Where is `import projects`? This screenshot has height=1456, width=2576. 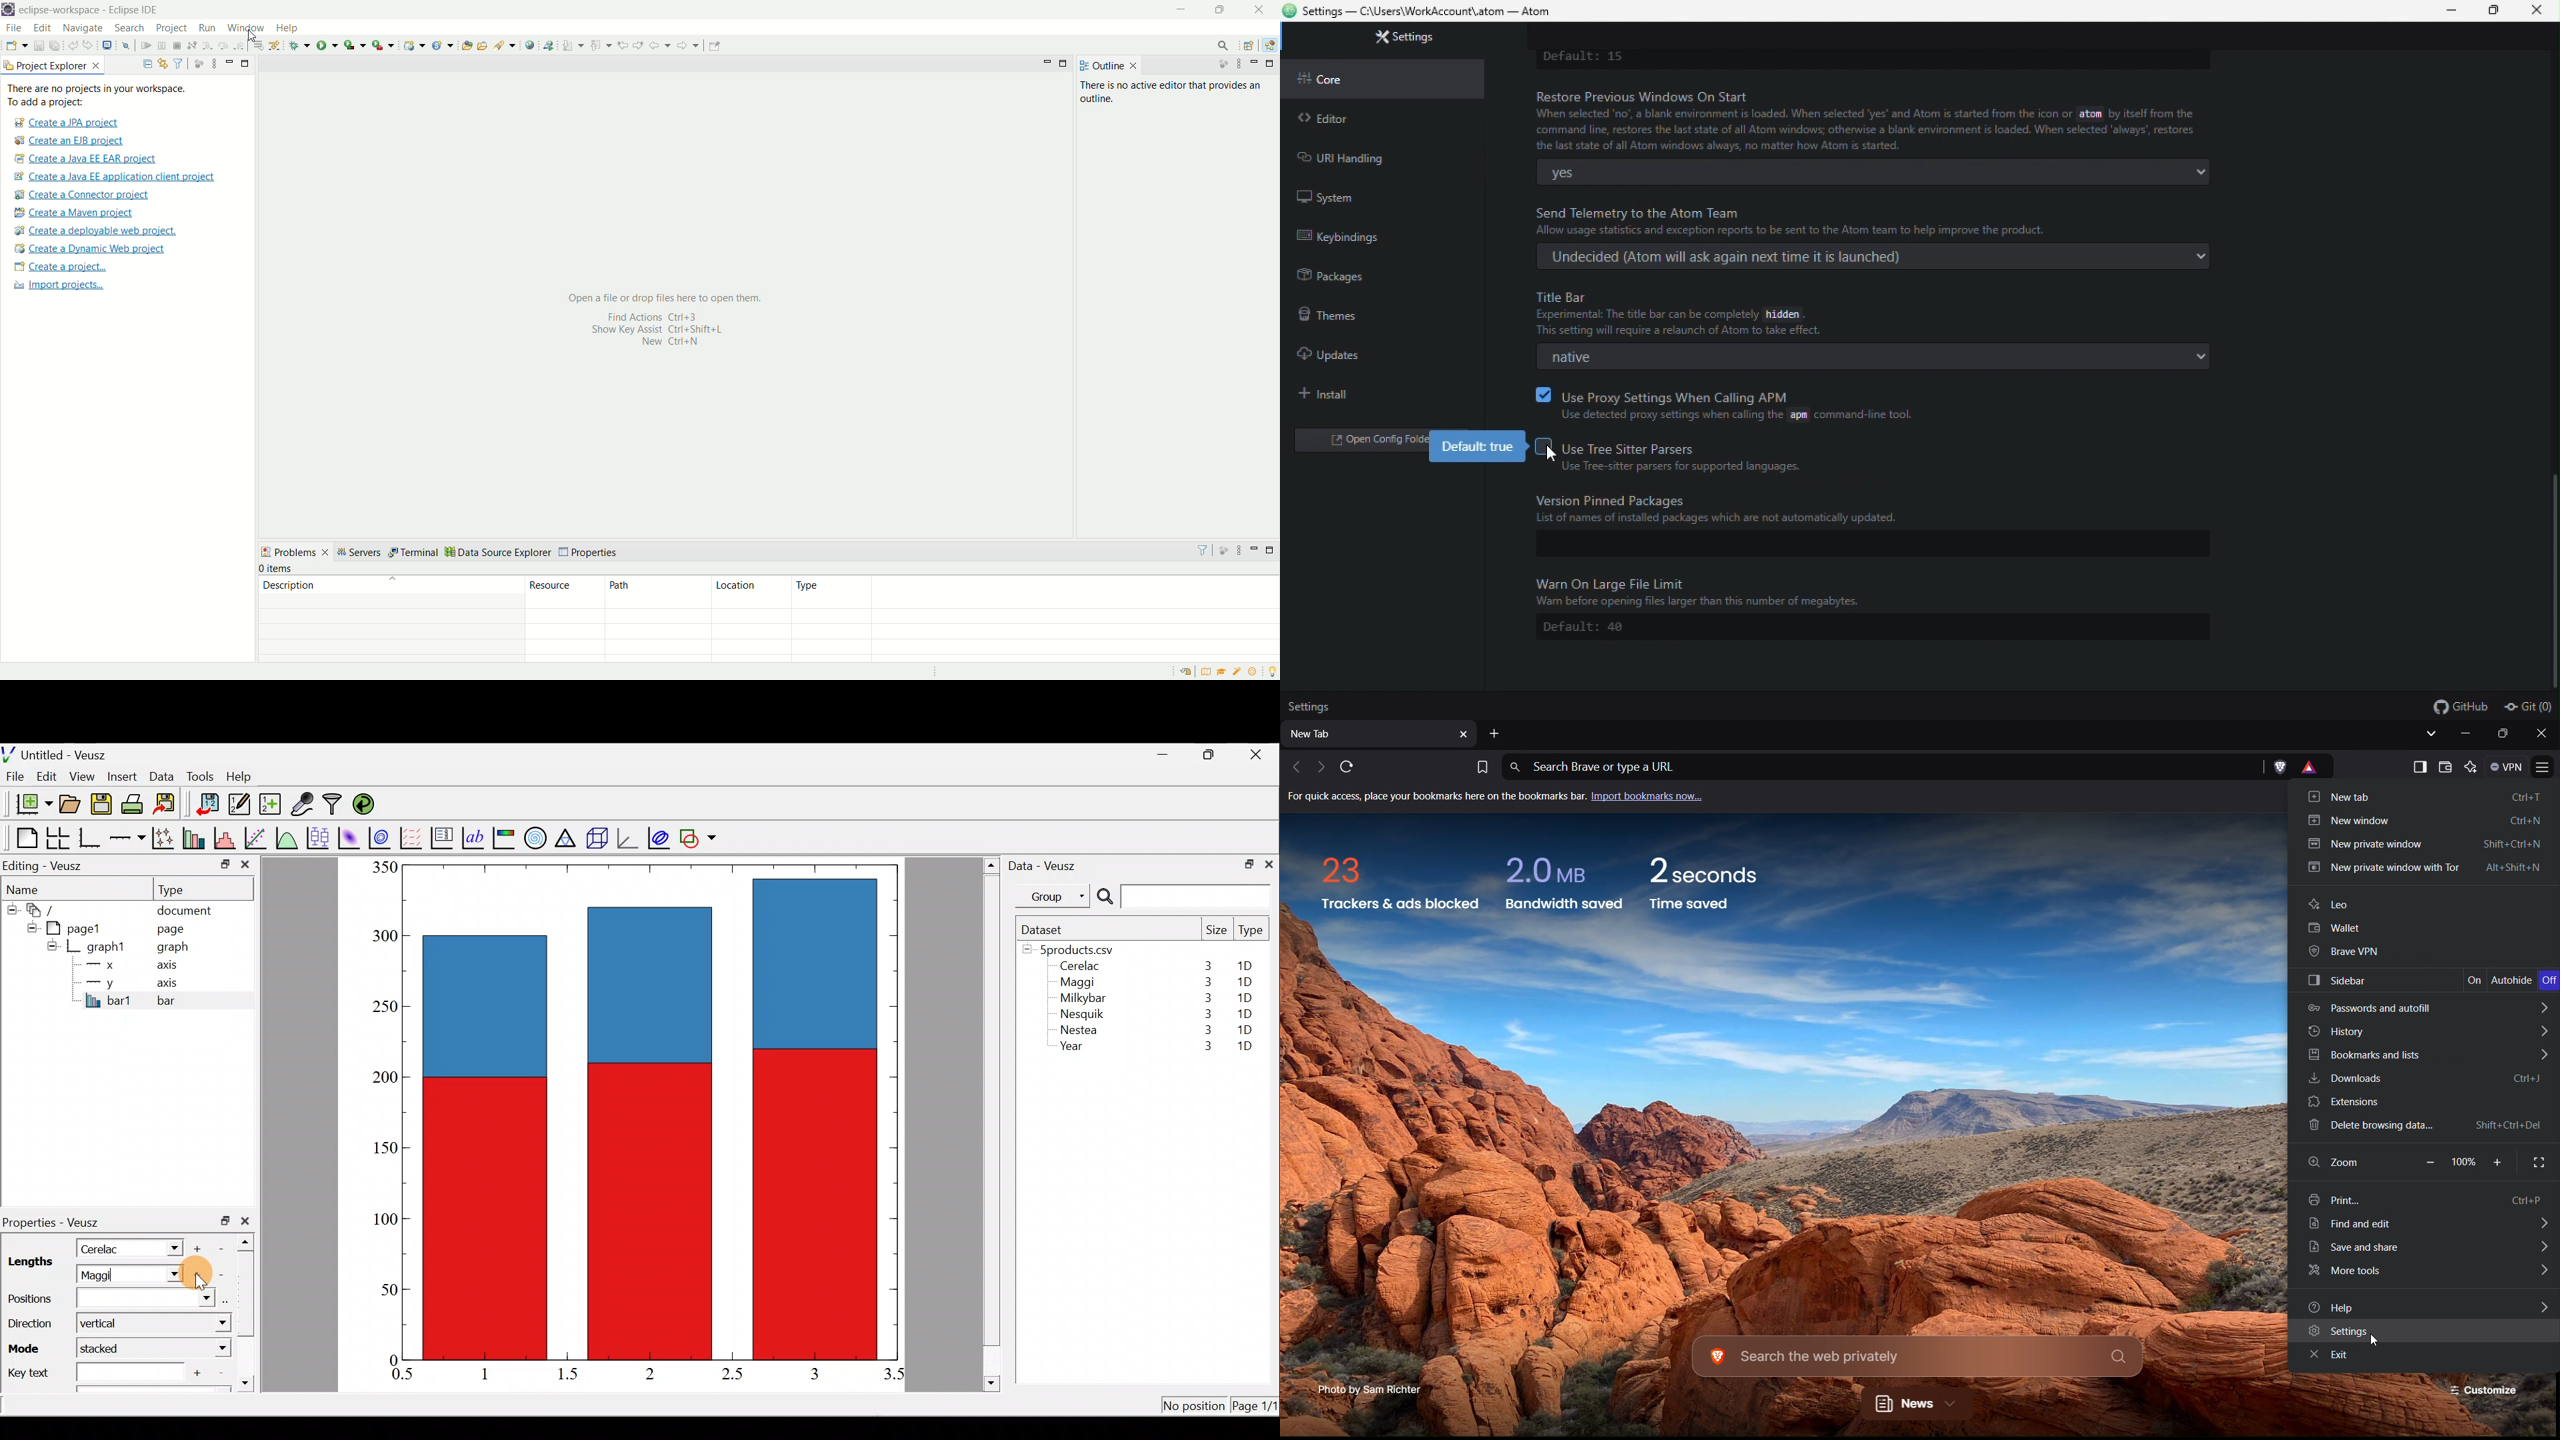
import projects is located at coordinates (57, 285).